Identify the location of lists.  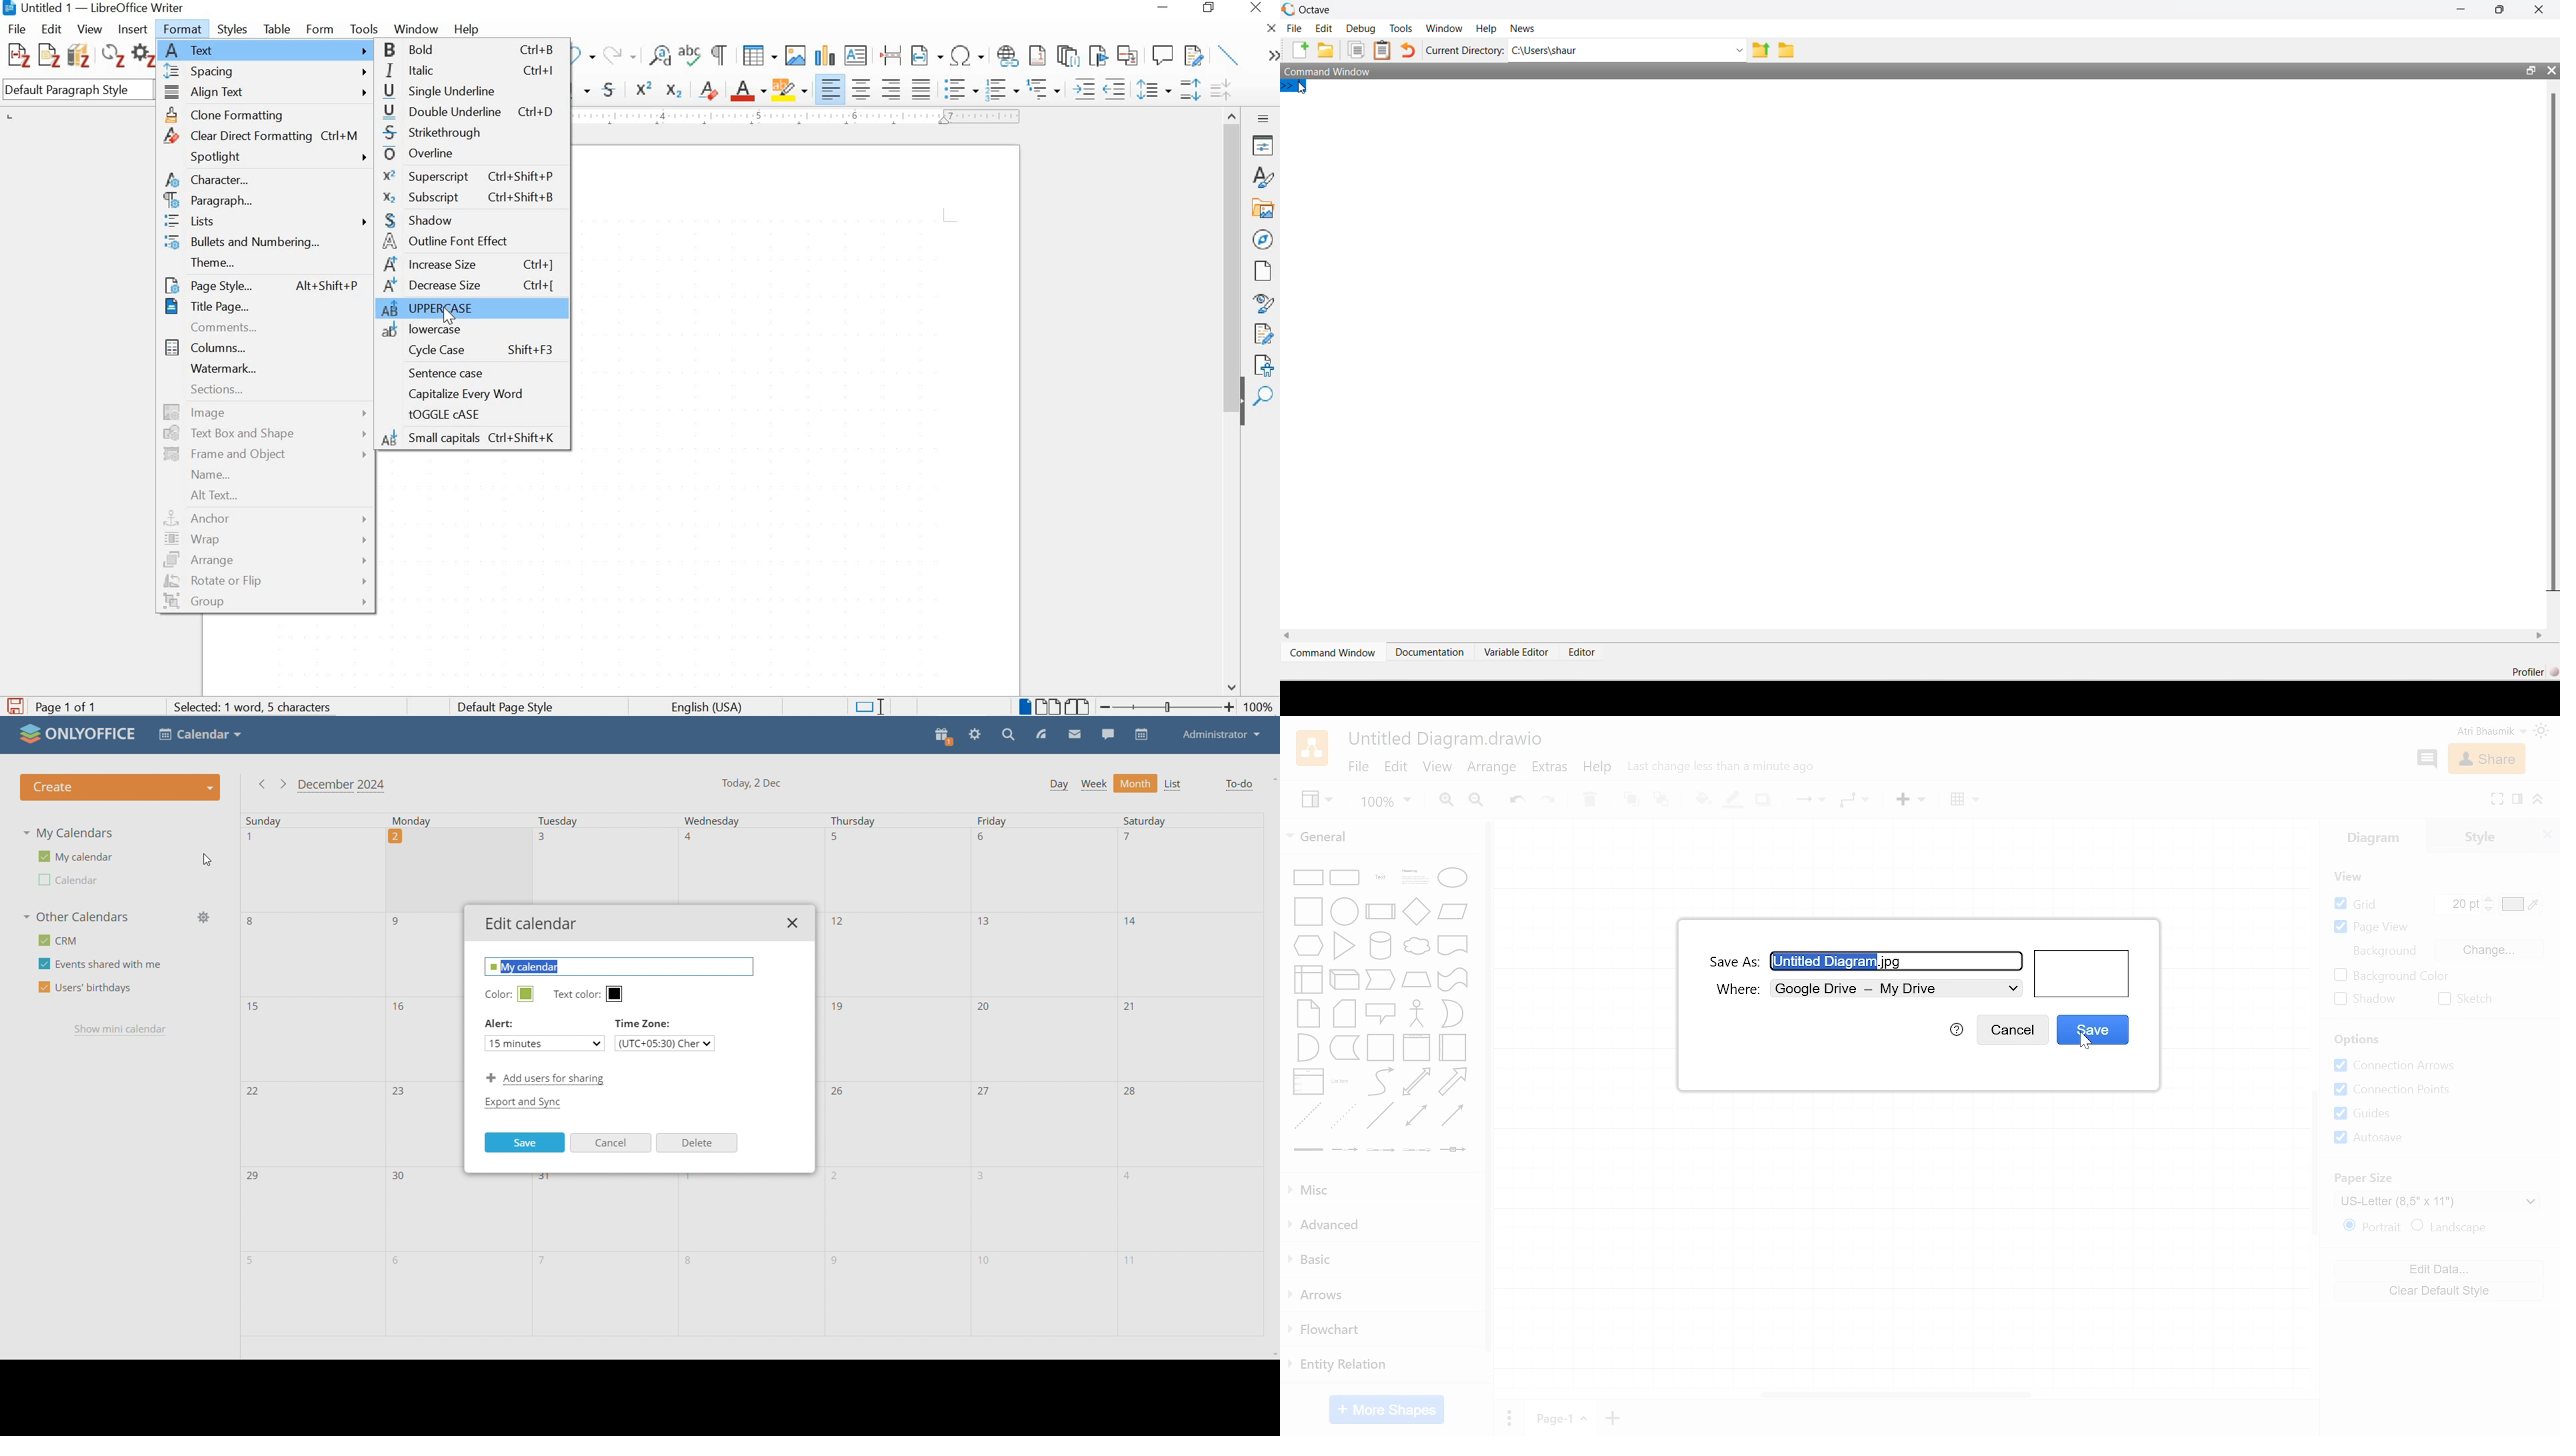
(267, 223).